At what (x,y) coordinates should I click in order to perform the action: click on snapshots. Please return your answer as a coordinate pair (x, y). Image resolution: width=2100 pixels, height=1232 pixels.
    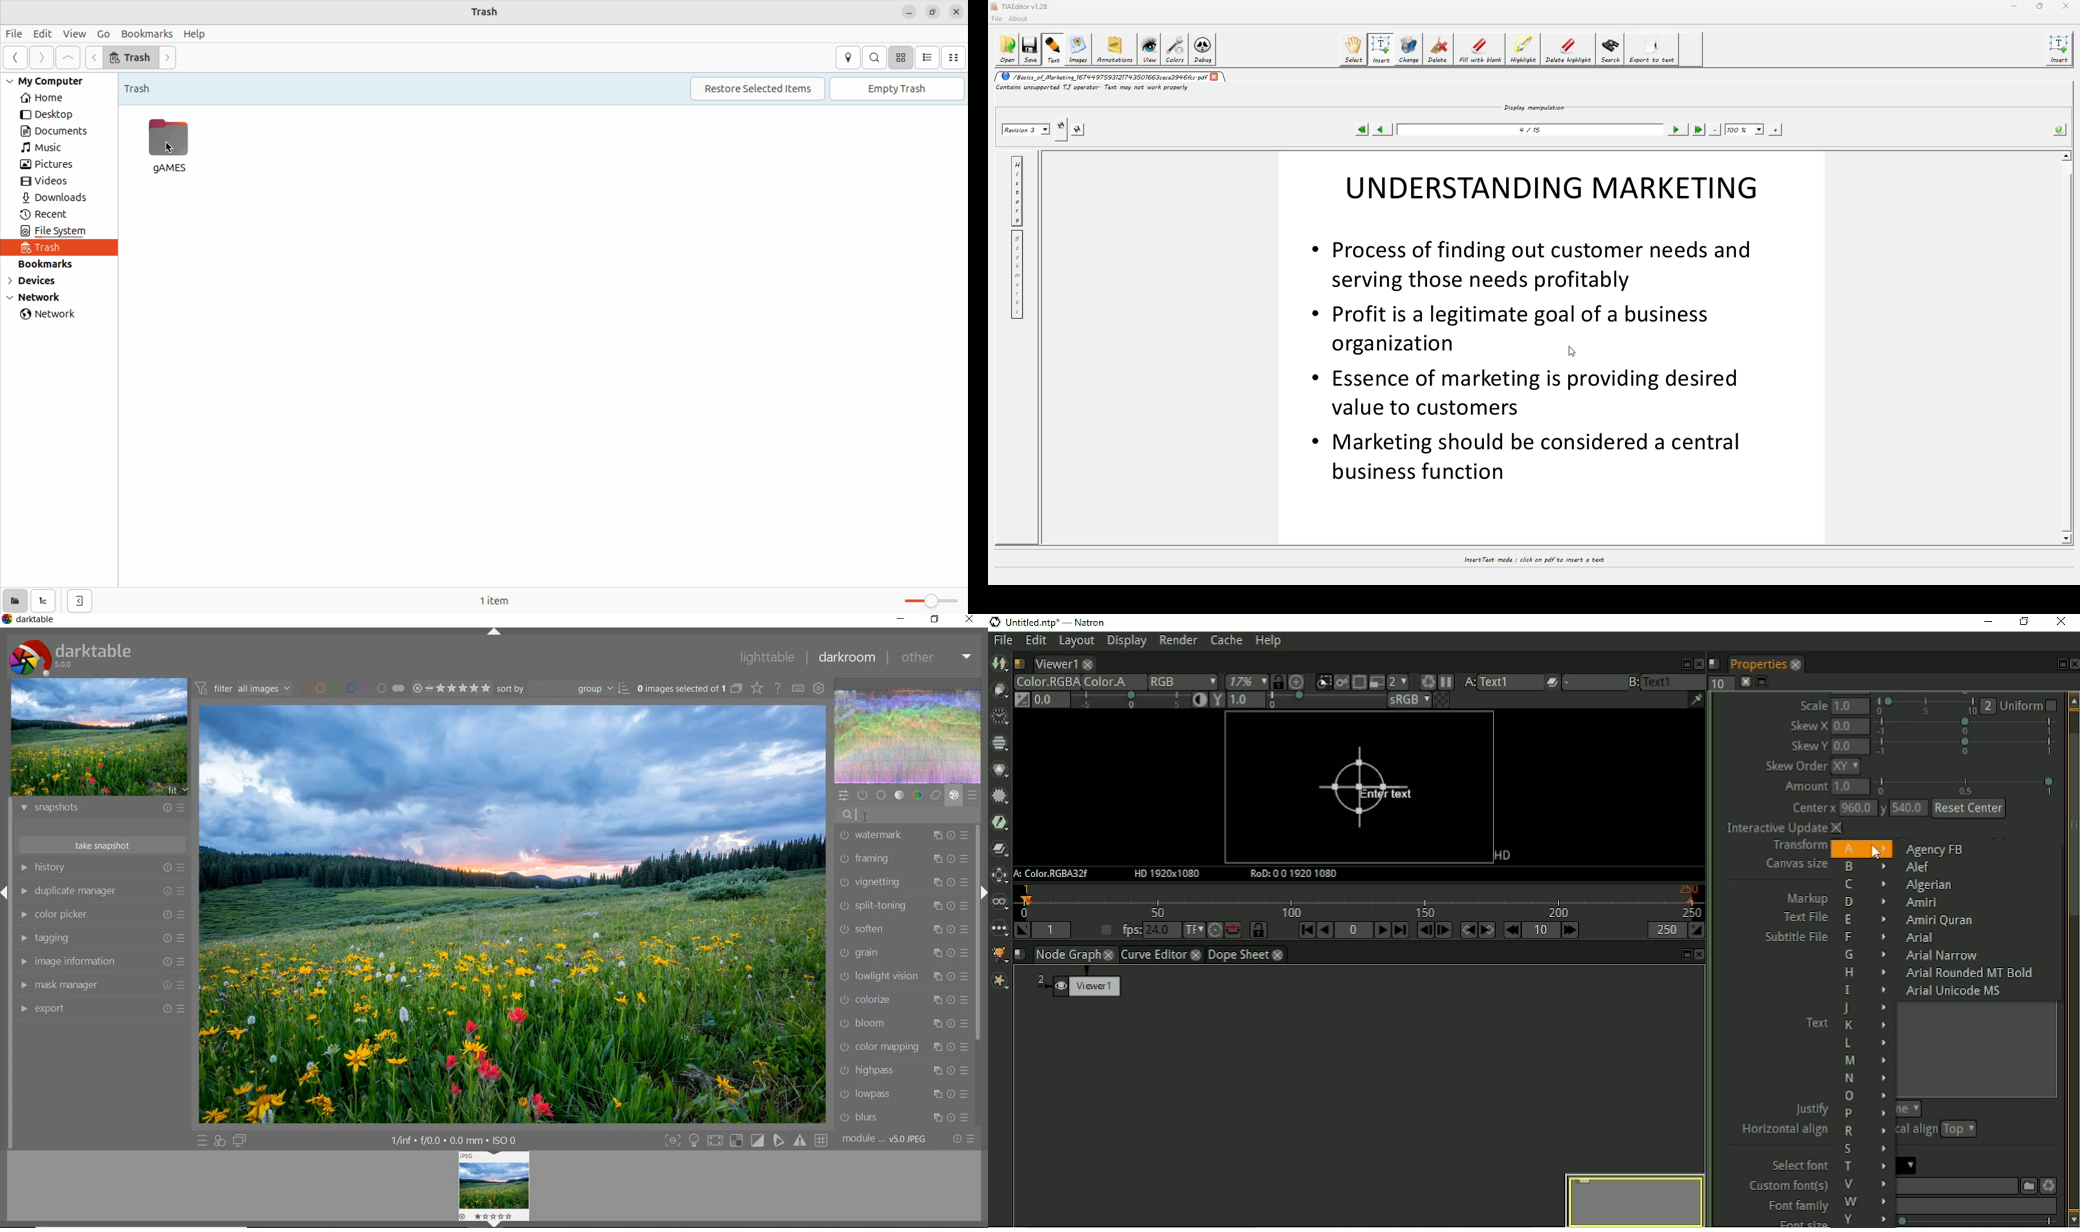
    Looking at the image, I should click on (103, 810).